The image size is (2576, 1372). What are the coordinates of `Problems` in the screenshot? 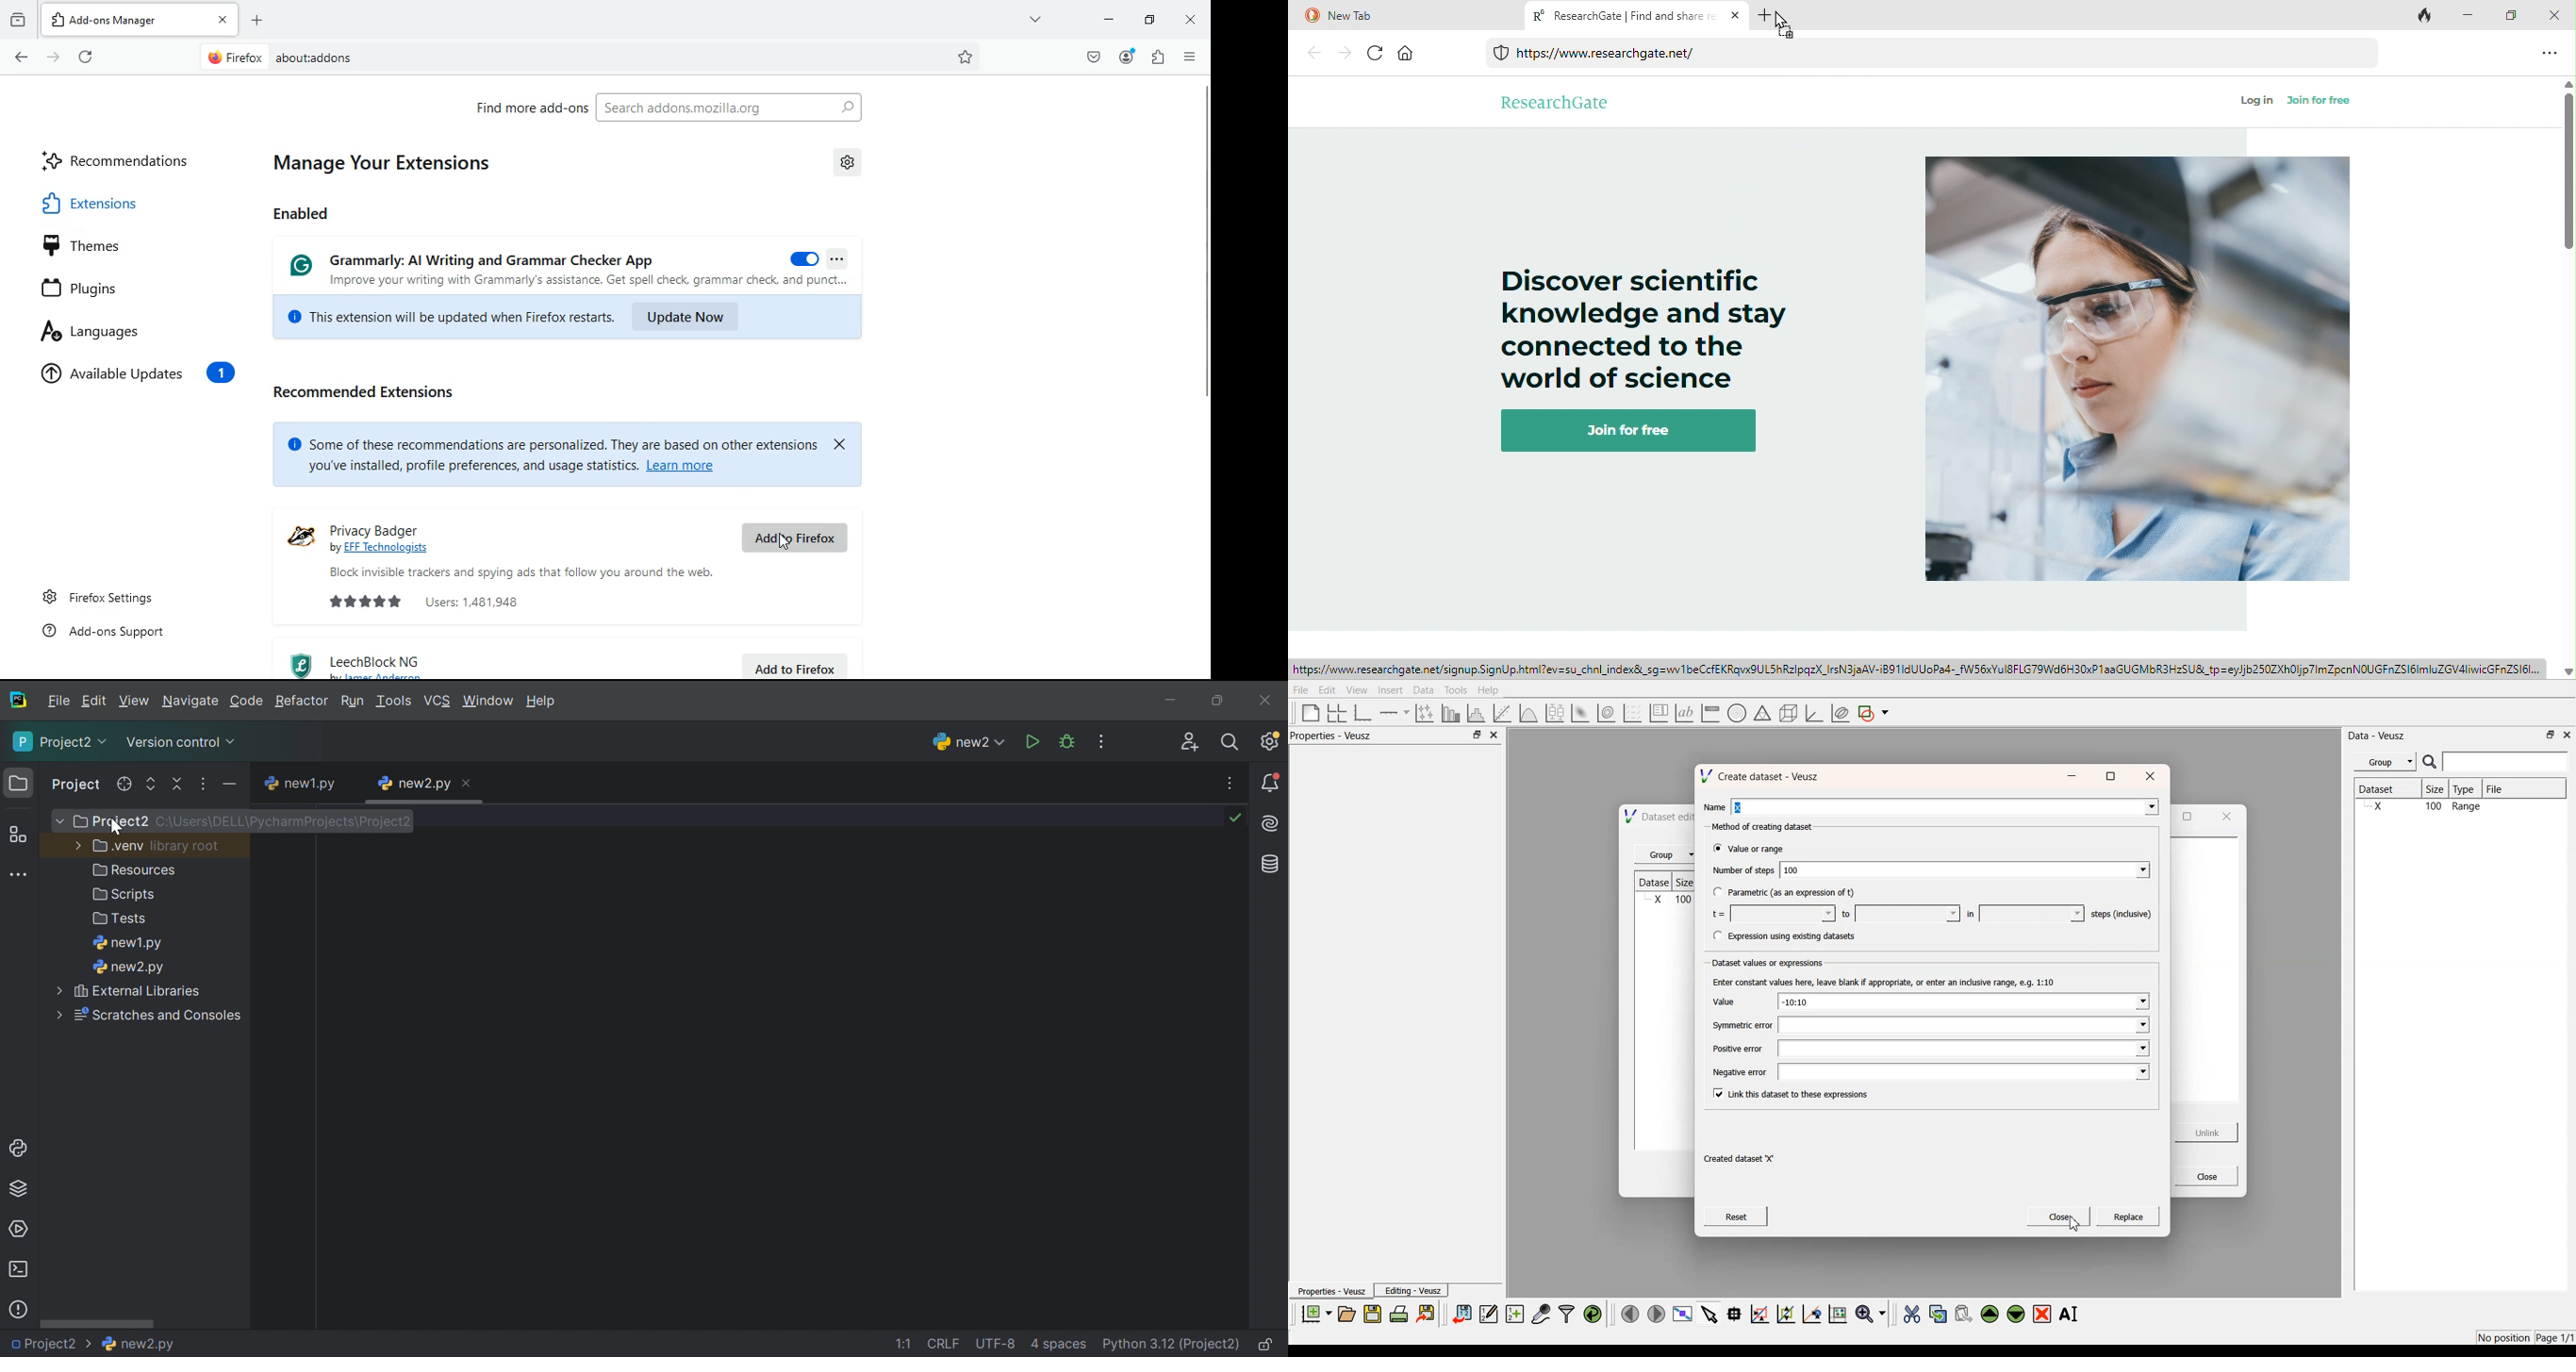 It's located at (20, 1307).